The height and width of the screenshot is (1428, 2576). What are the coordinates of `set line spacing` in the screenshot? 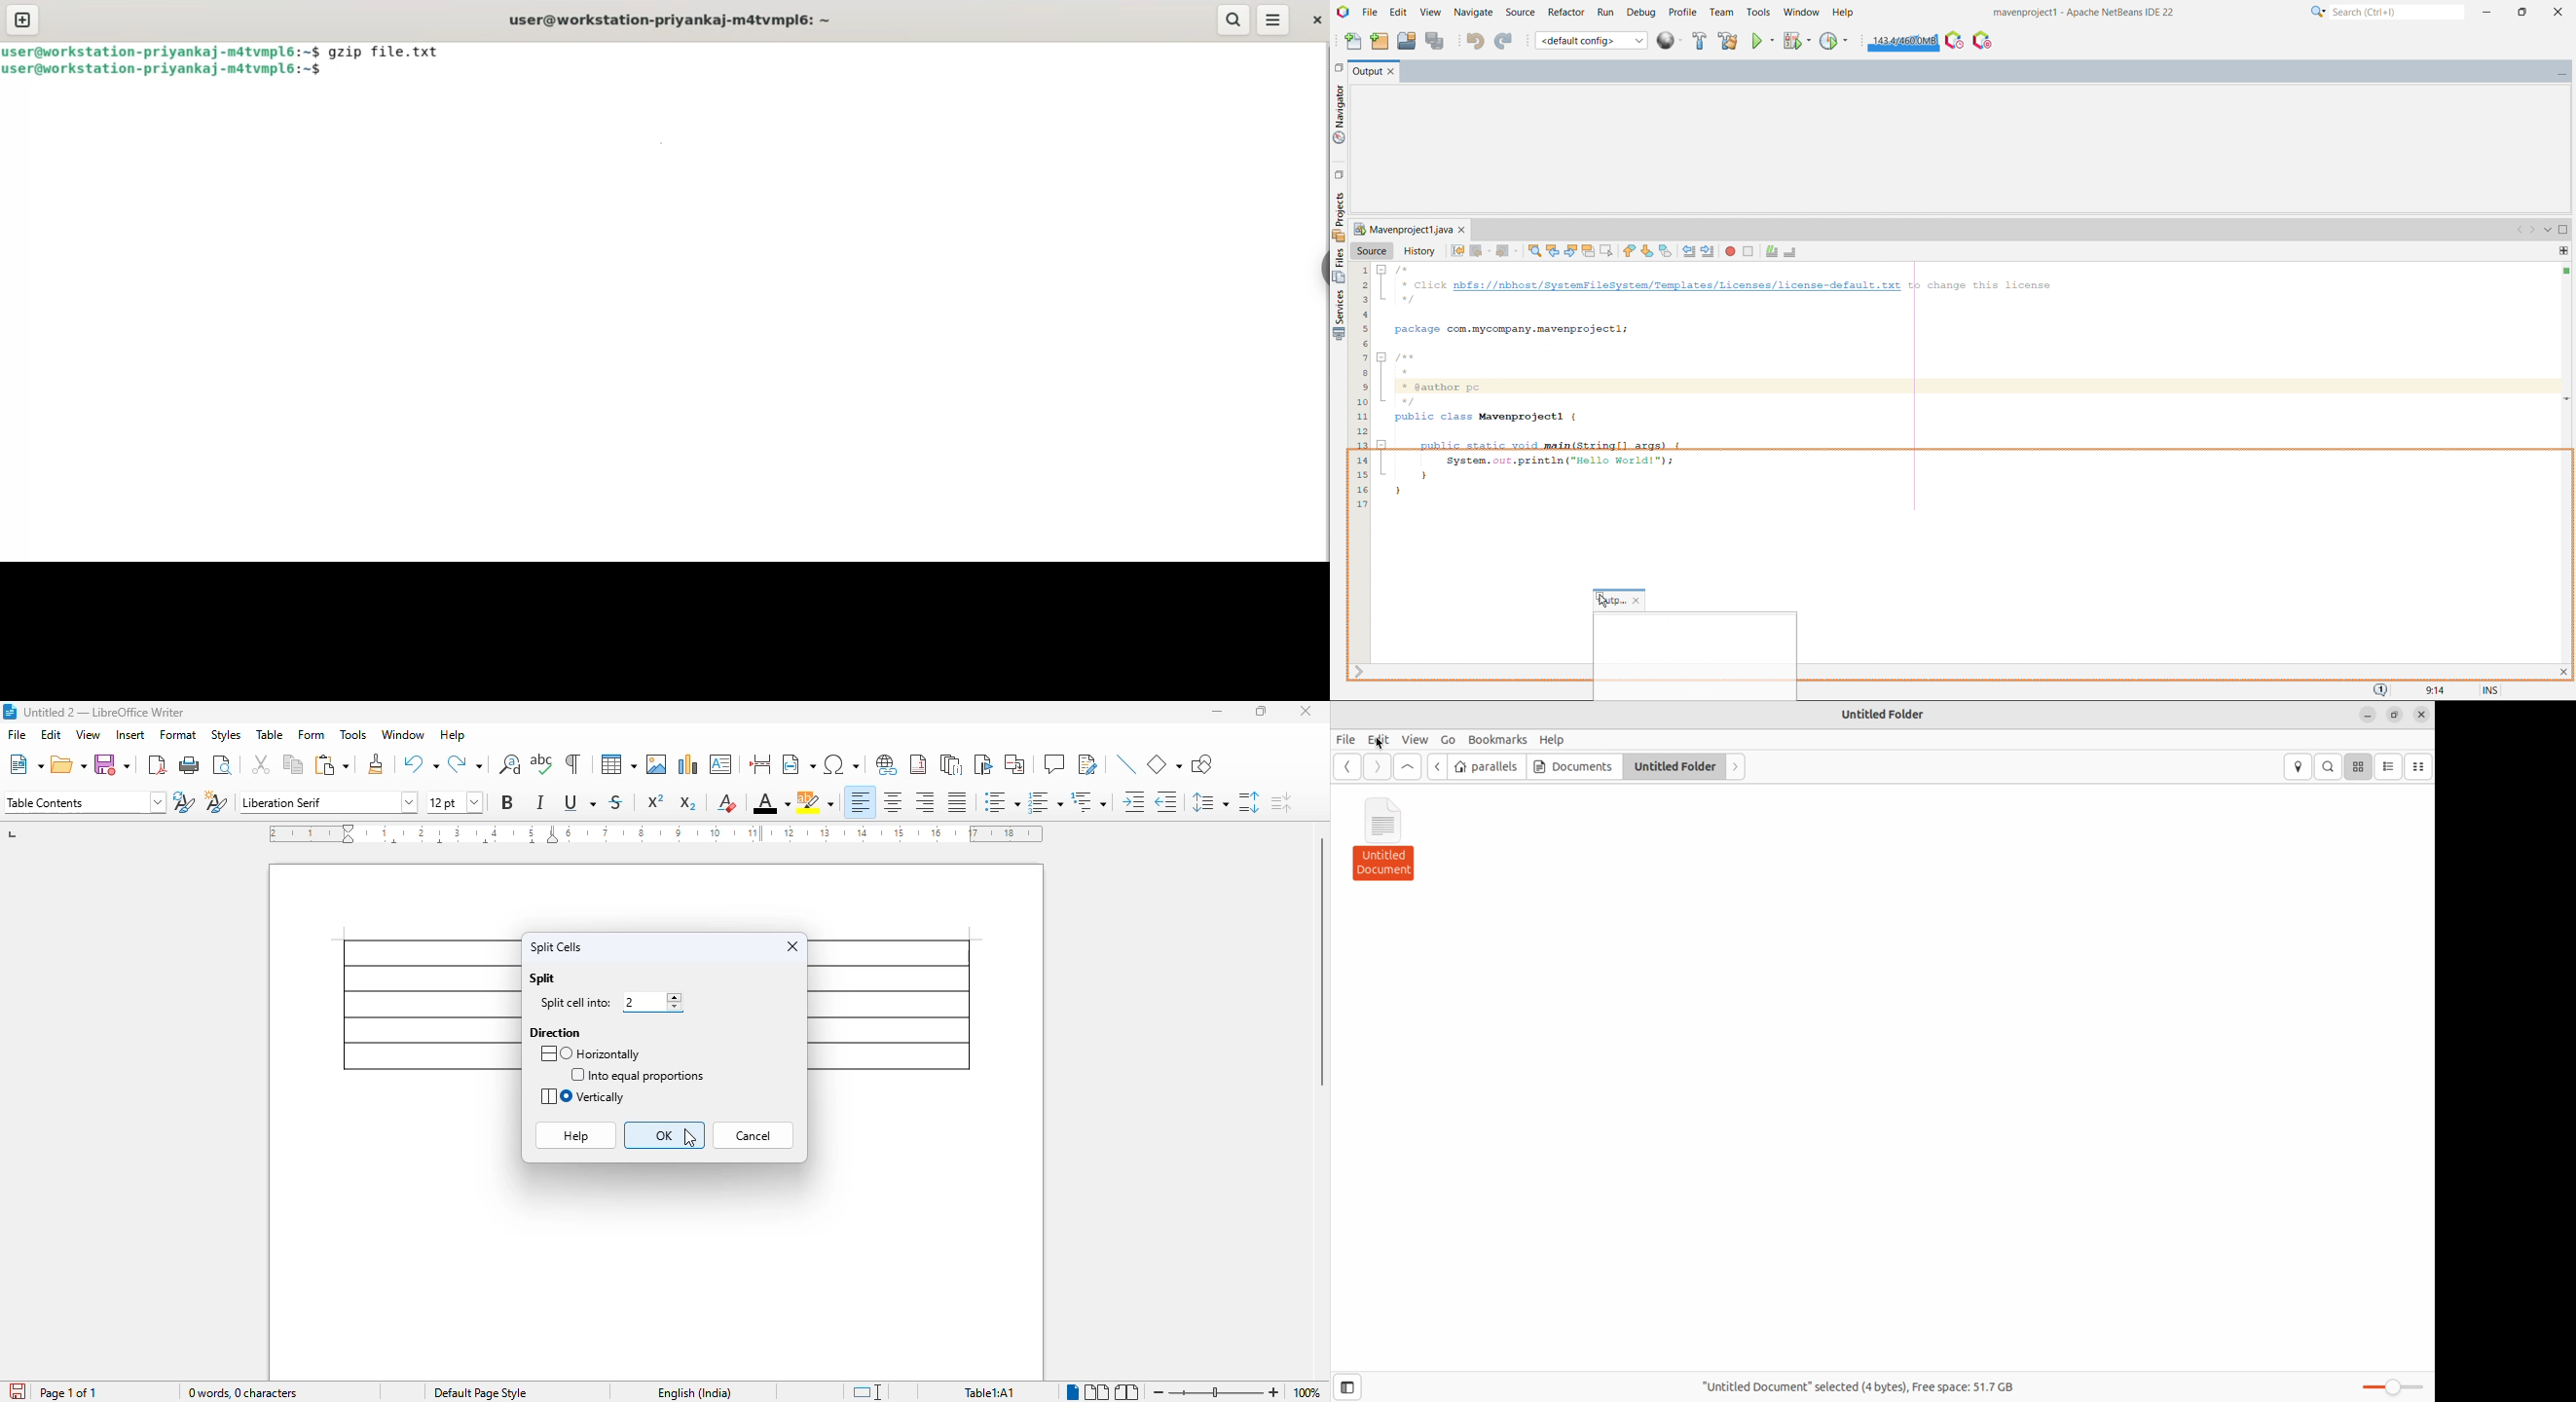 It's located at (1209, 802).